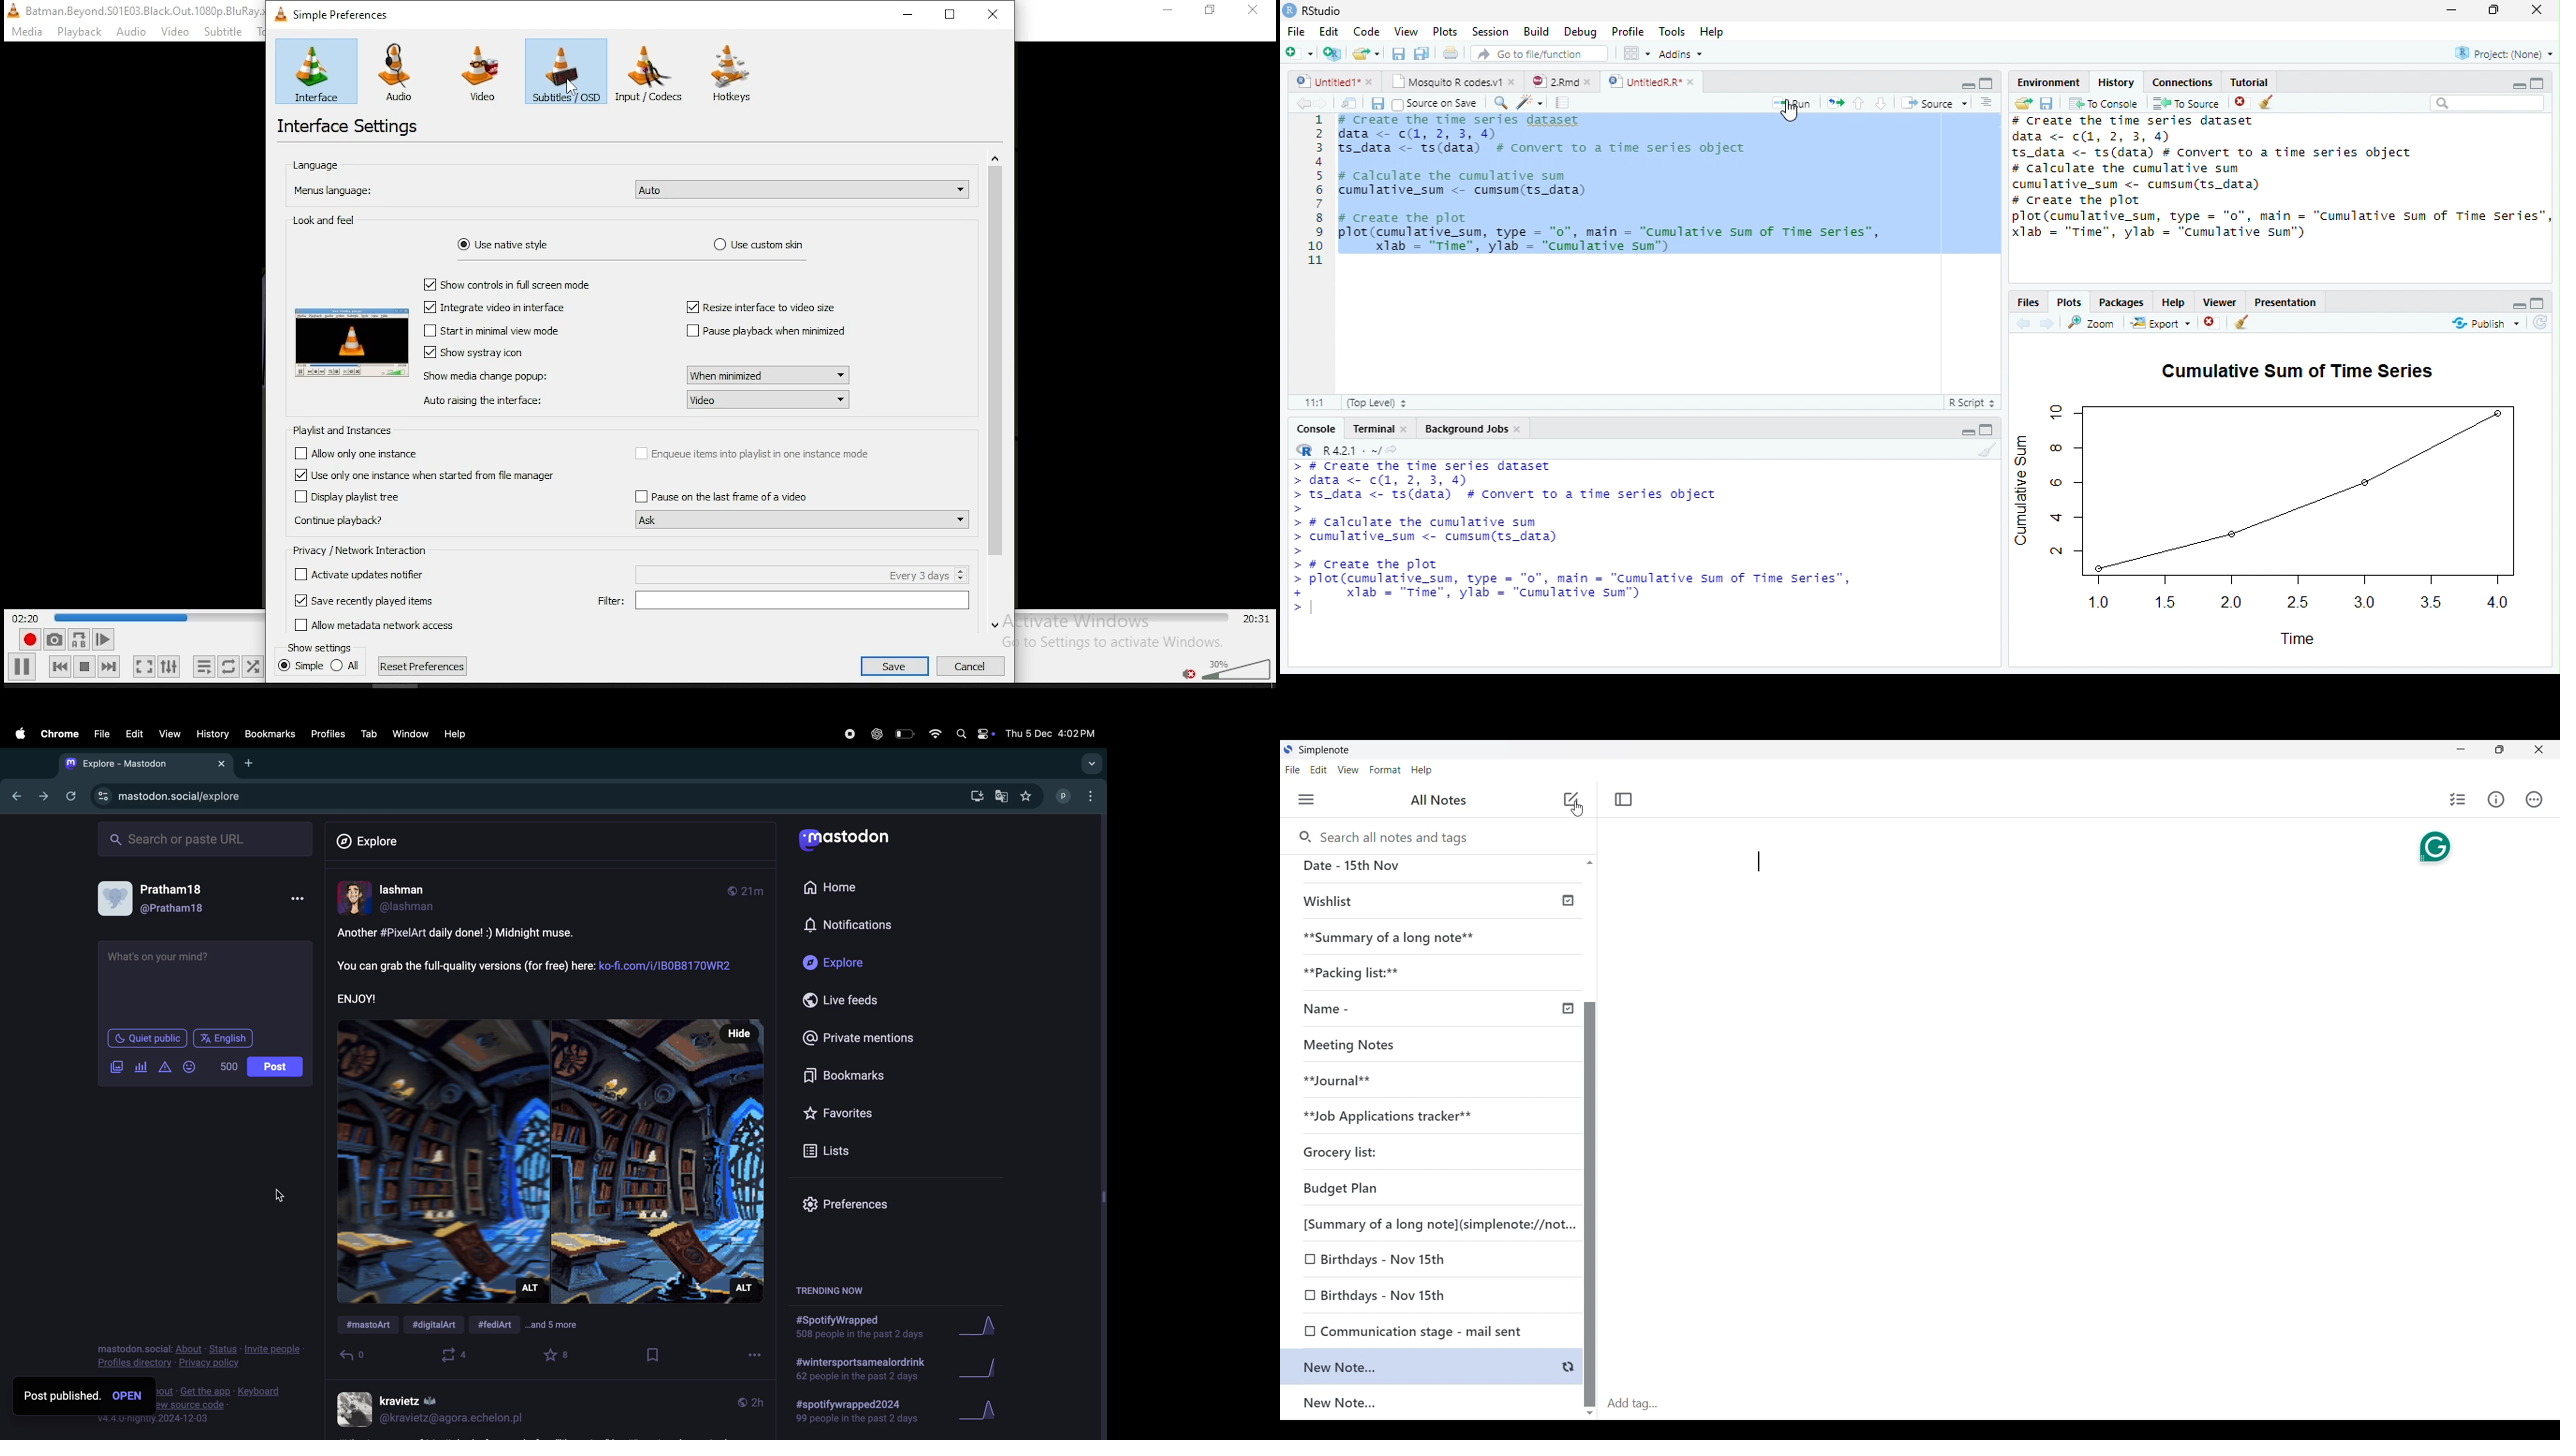  I want to click on File, so click(1295, 32).